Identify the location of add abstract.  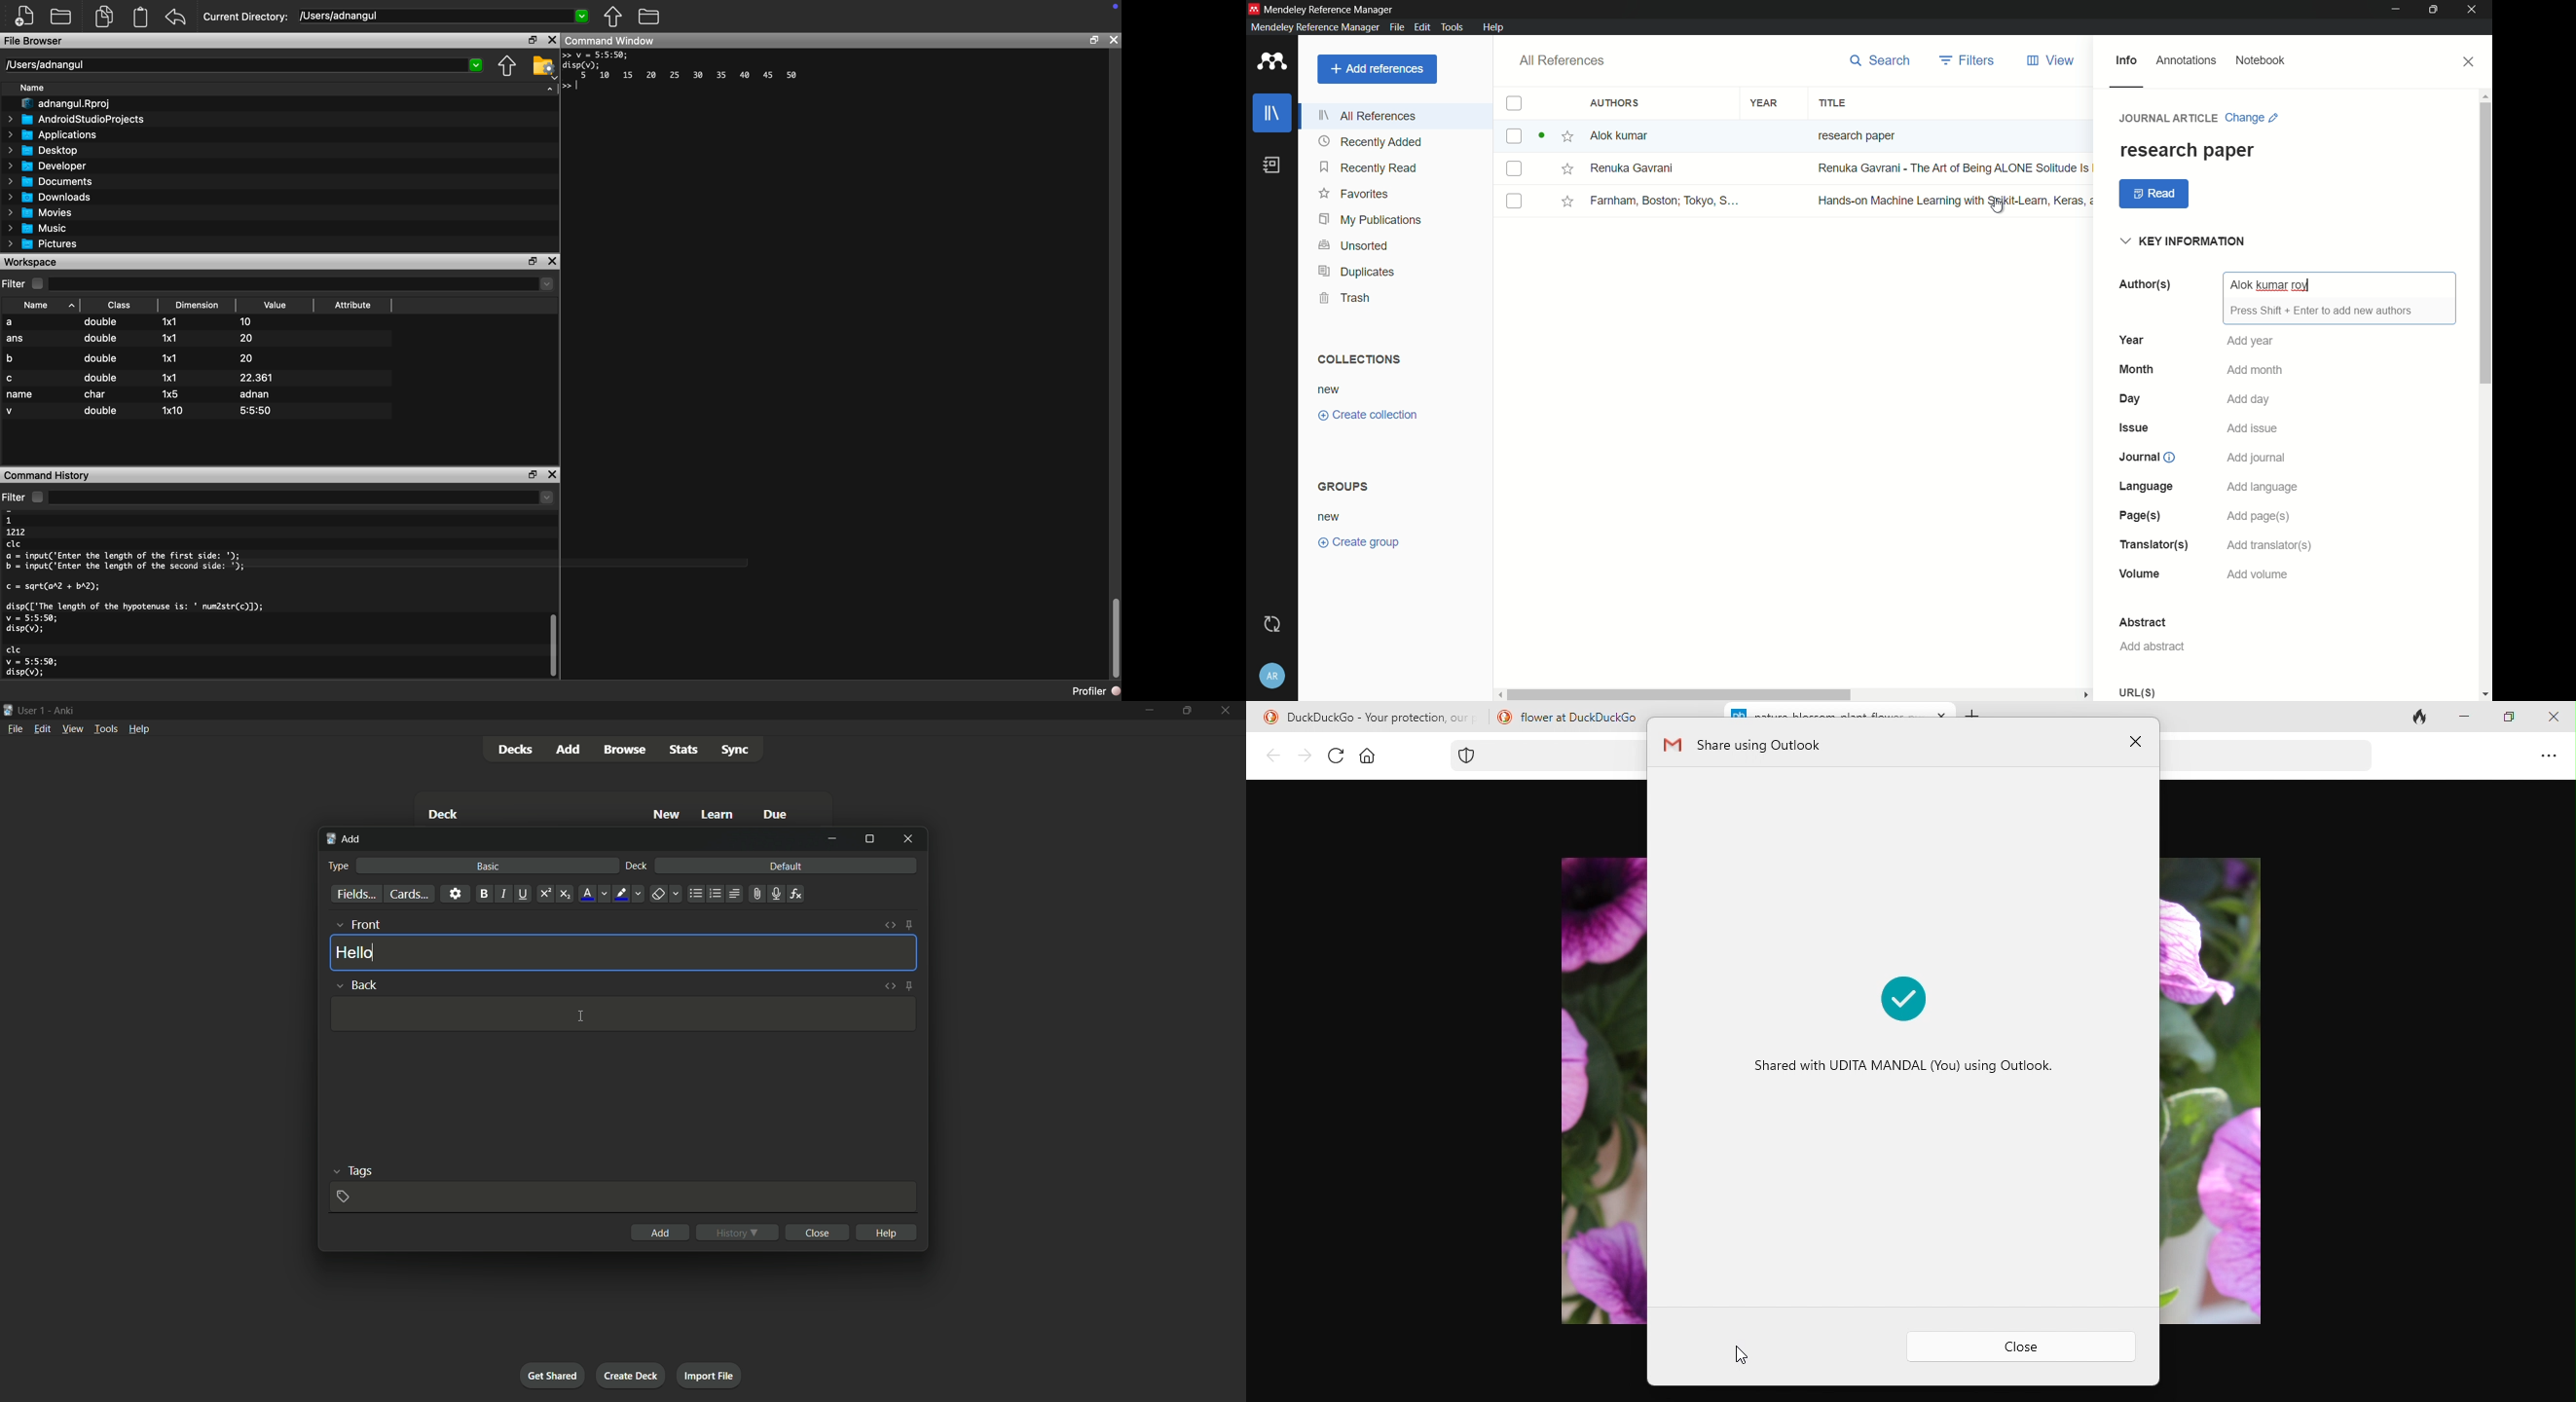
(2152, 646).